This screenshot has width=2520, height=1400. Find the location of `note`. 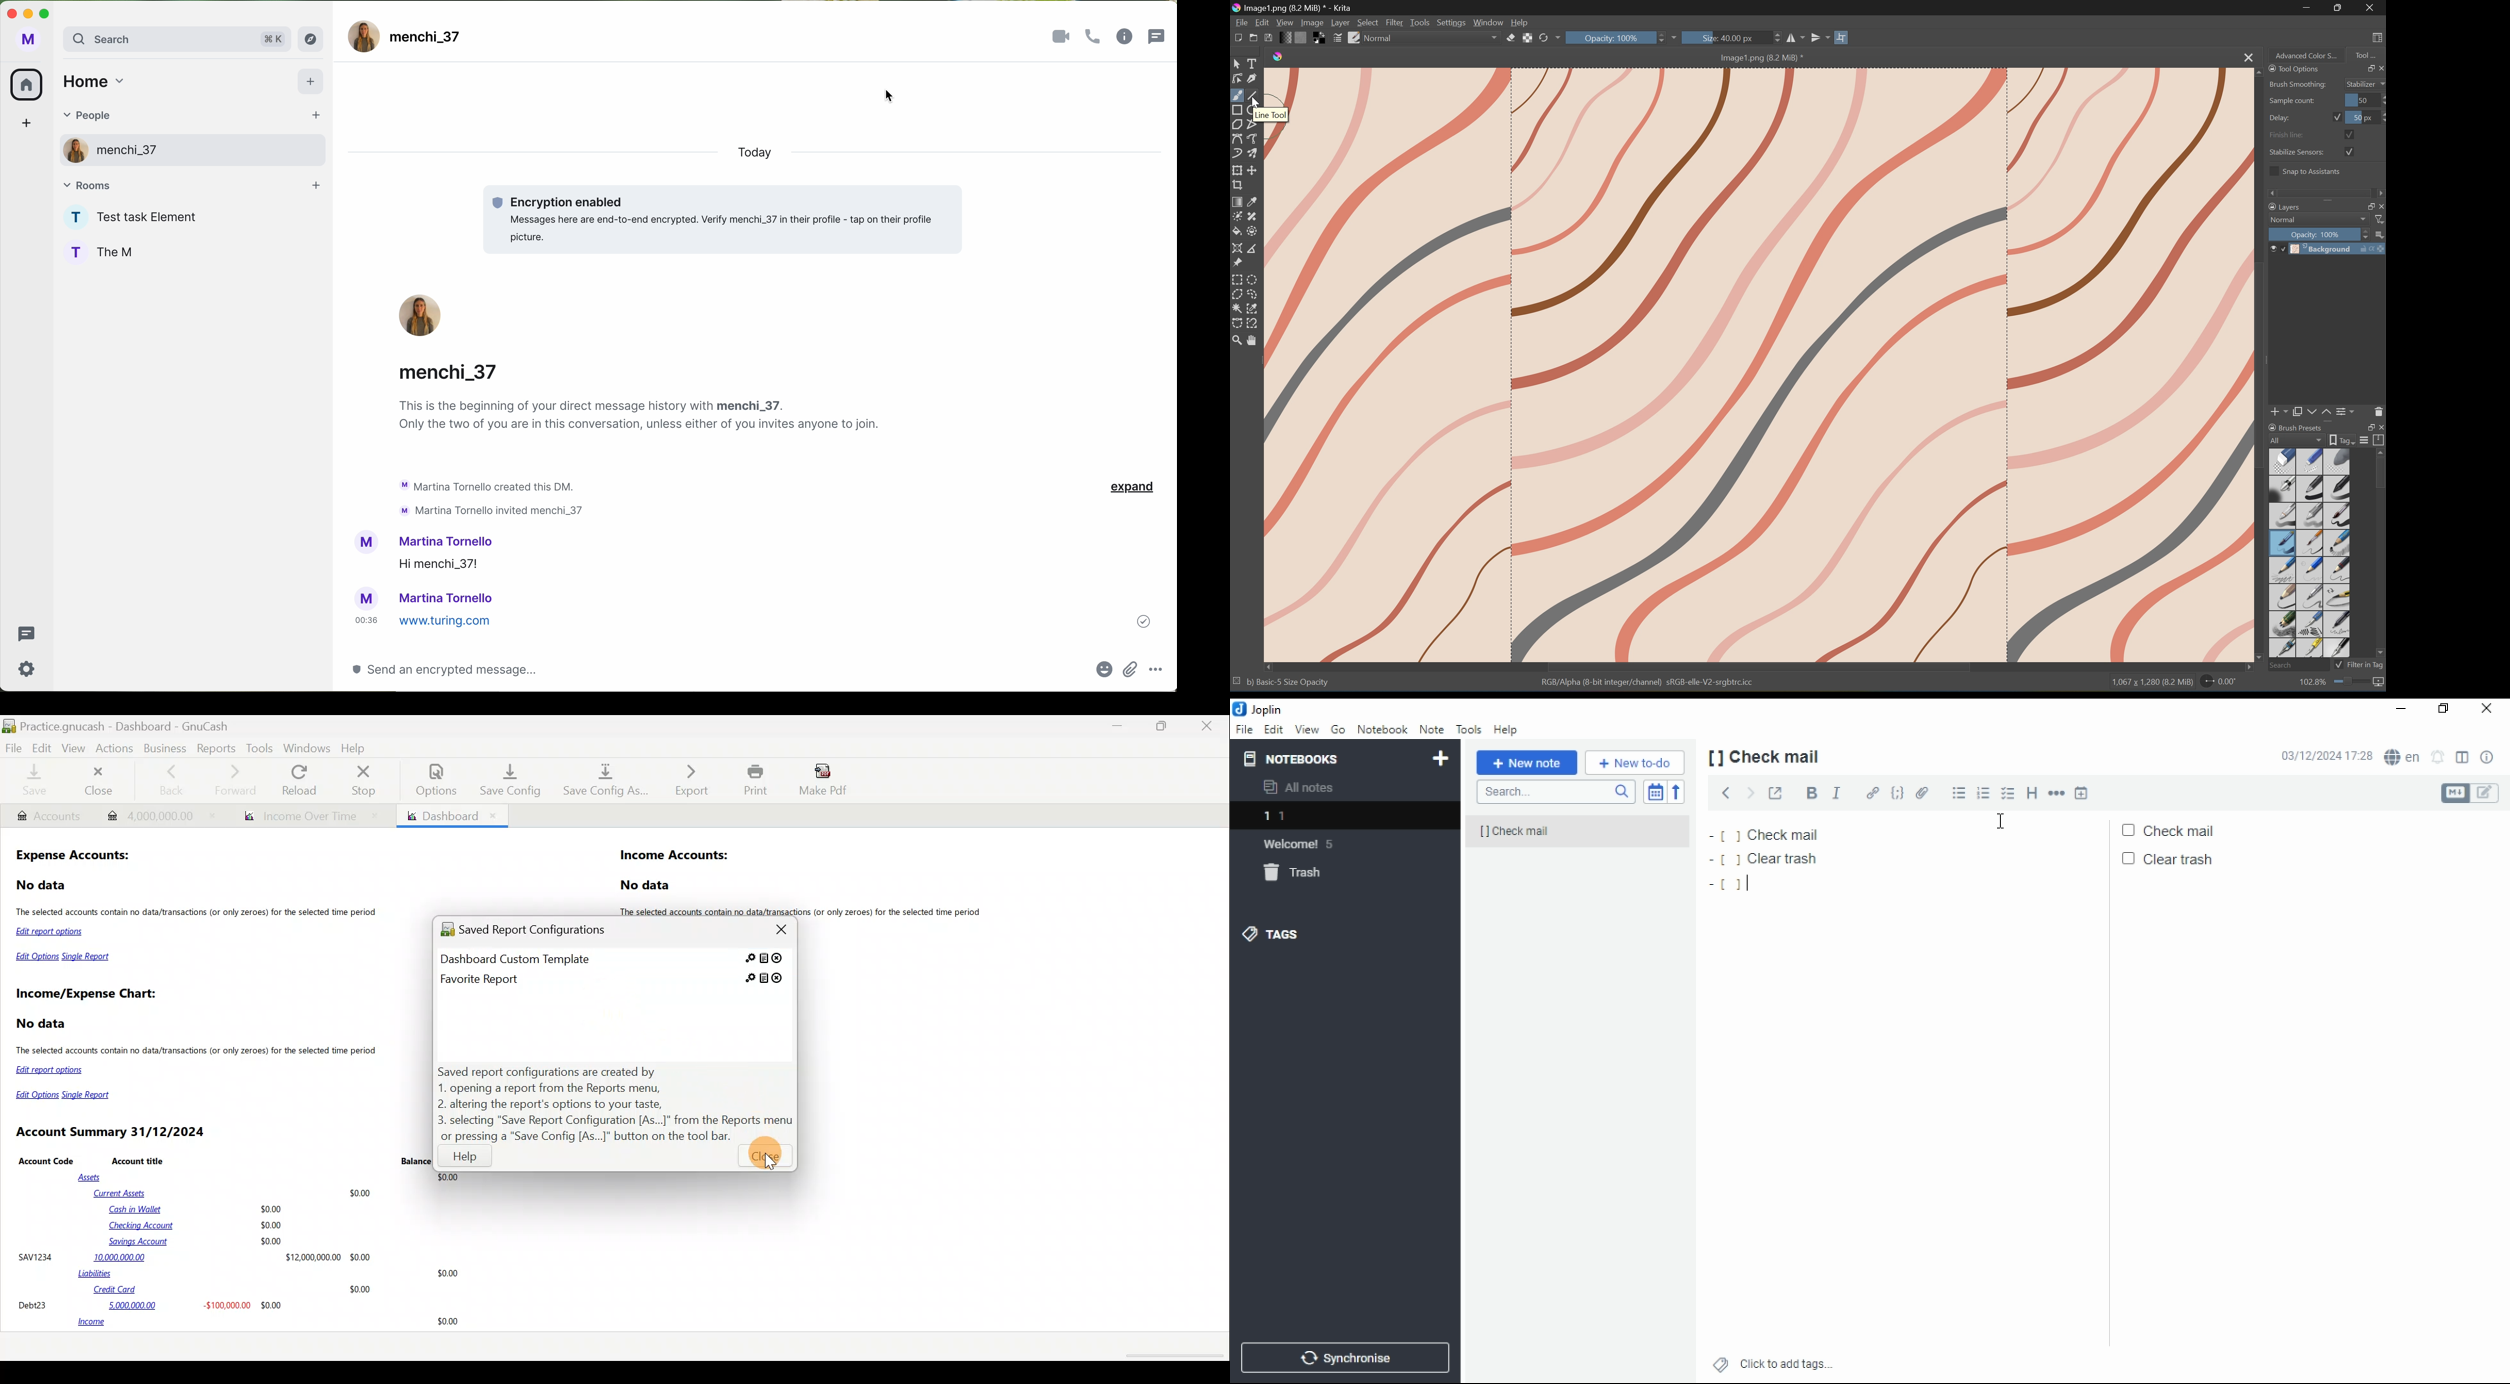

note is located at coordinates (1431, 730).